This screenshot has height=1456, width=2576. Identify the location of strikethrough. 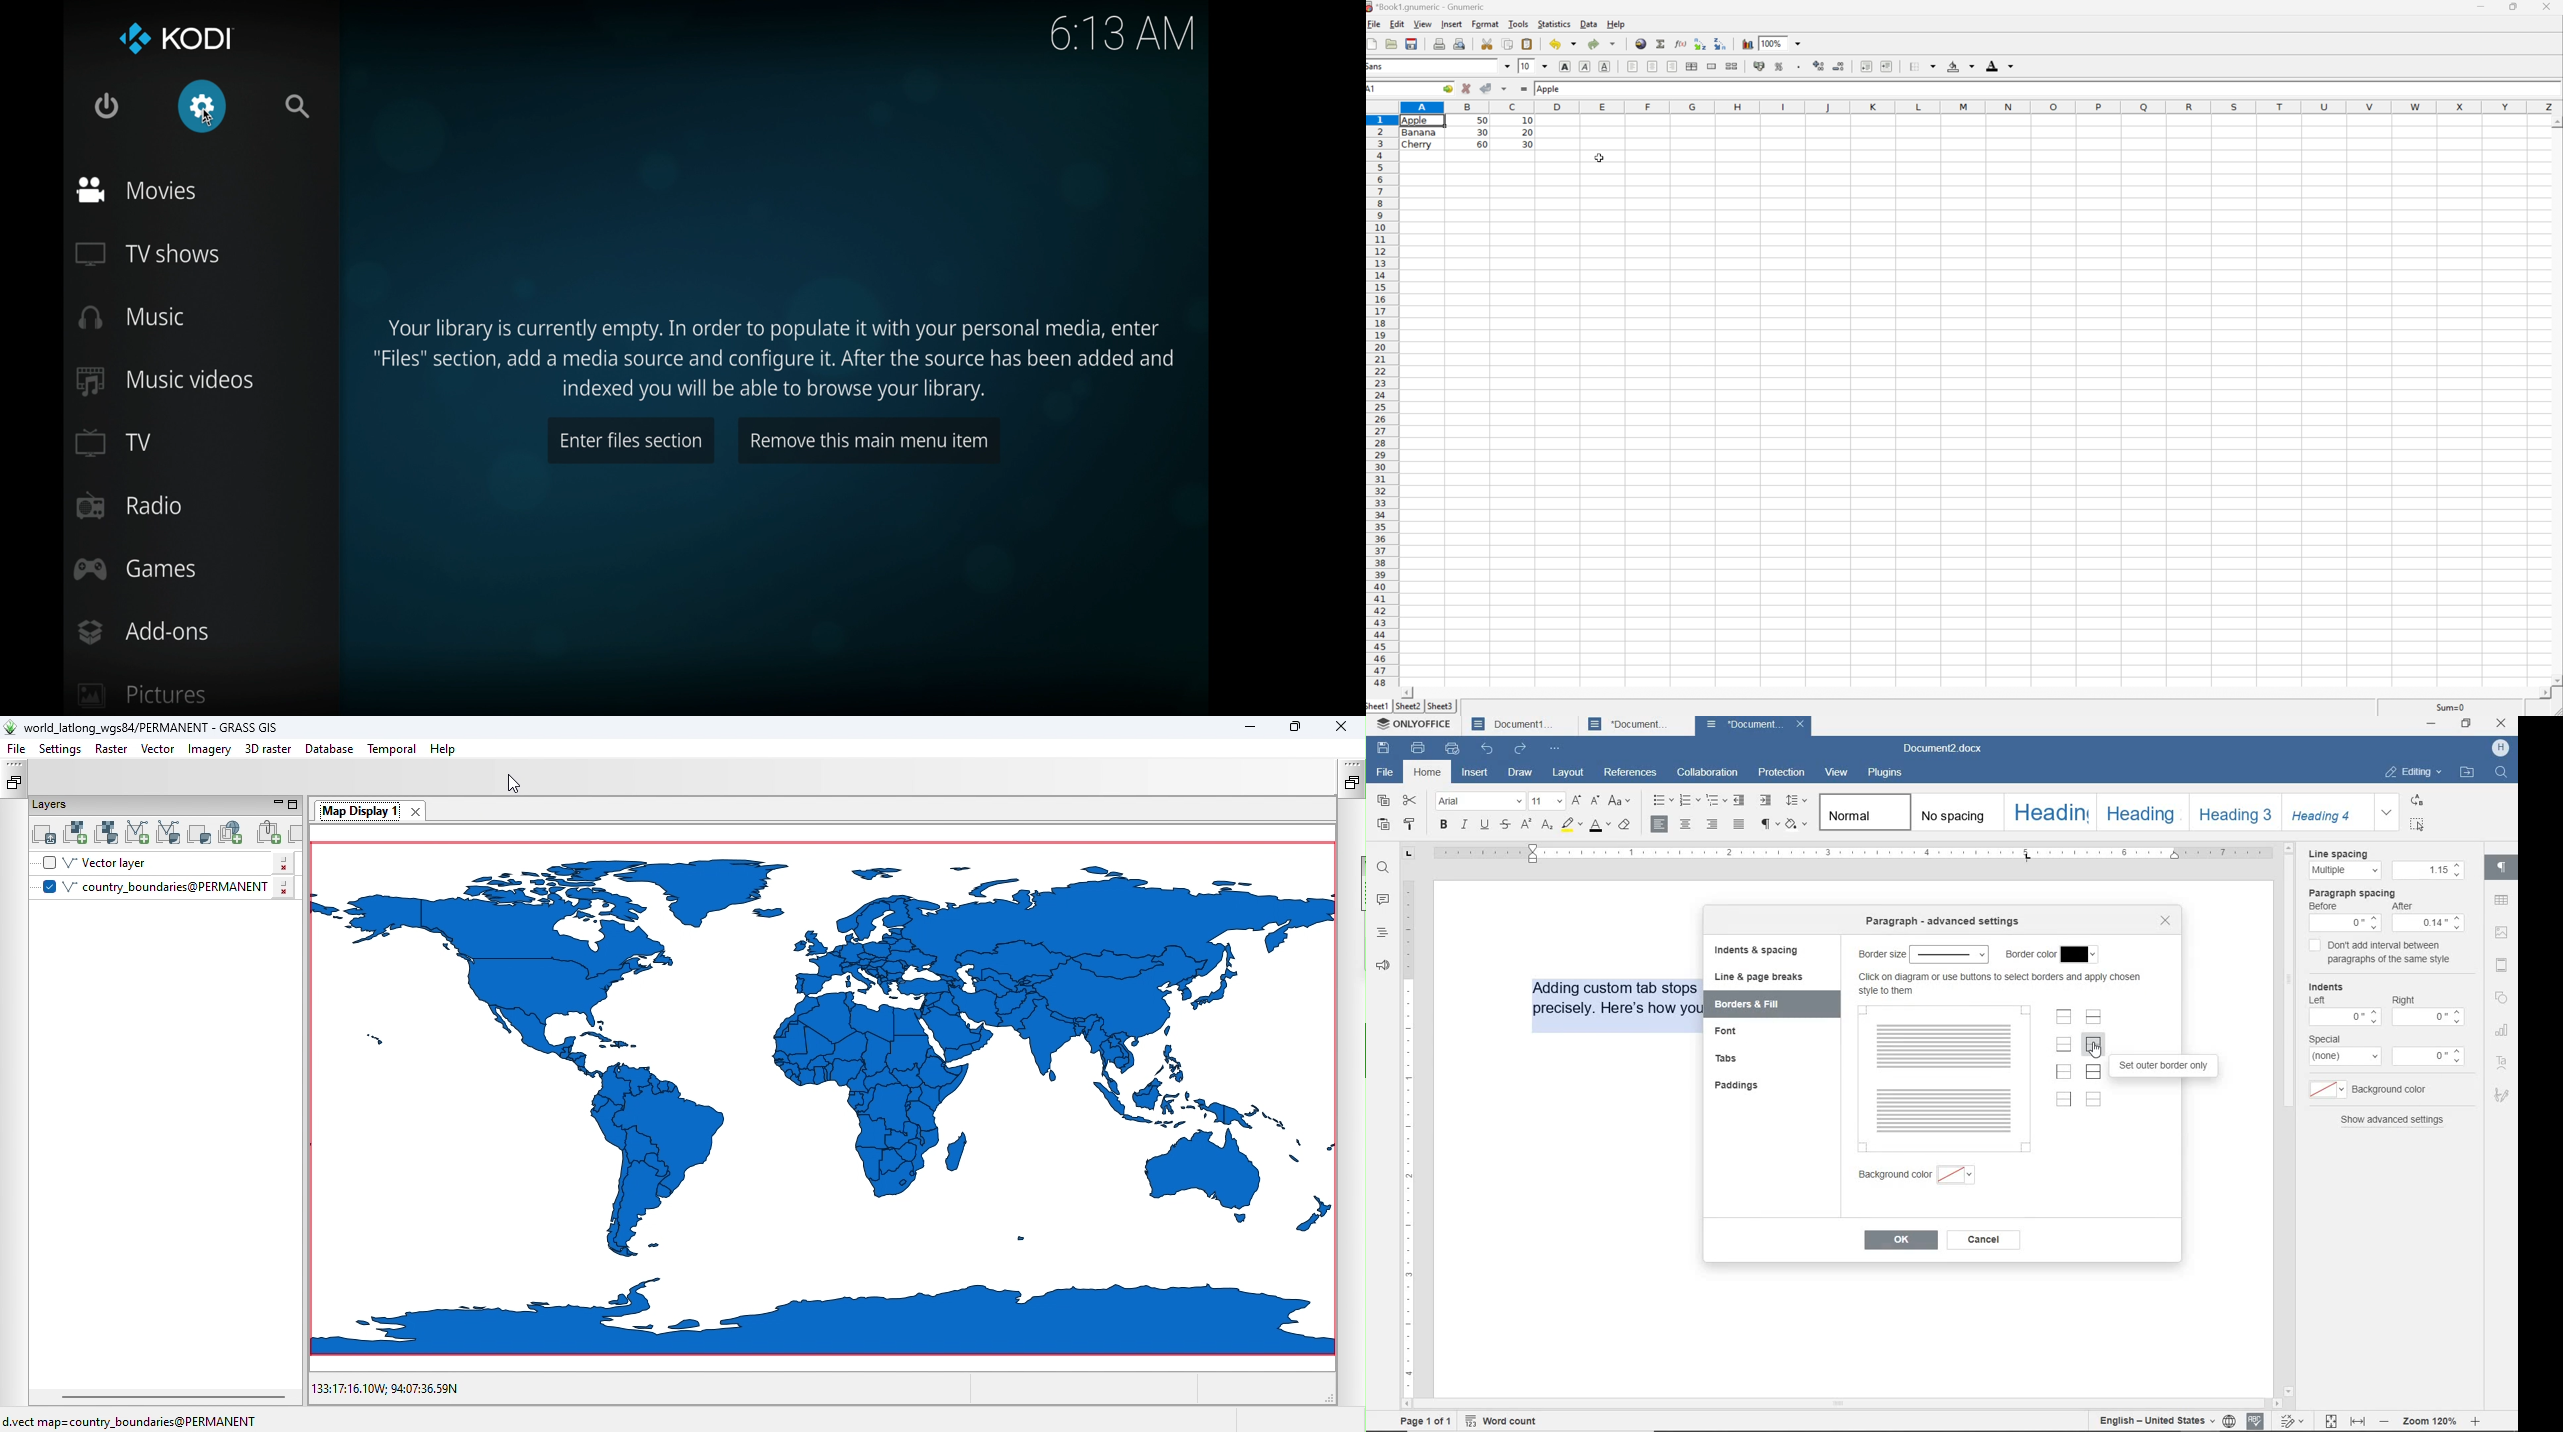
(1506, 825).